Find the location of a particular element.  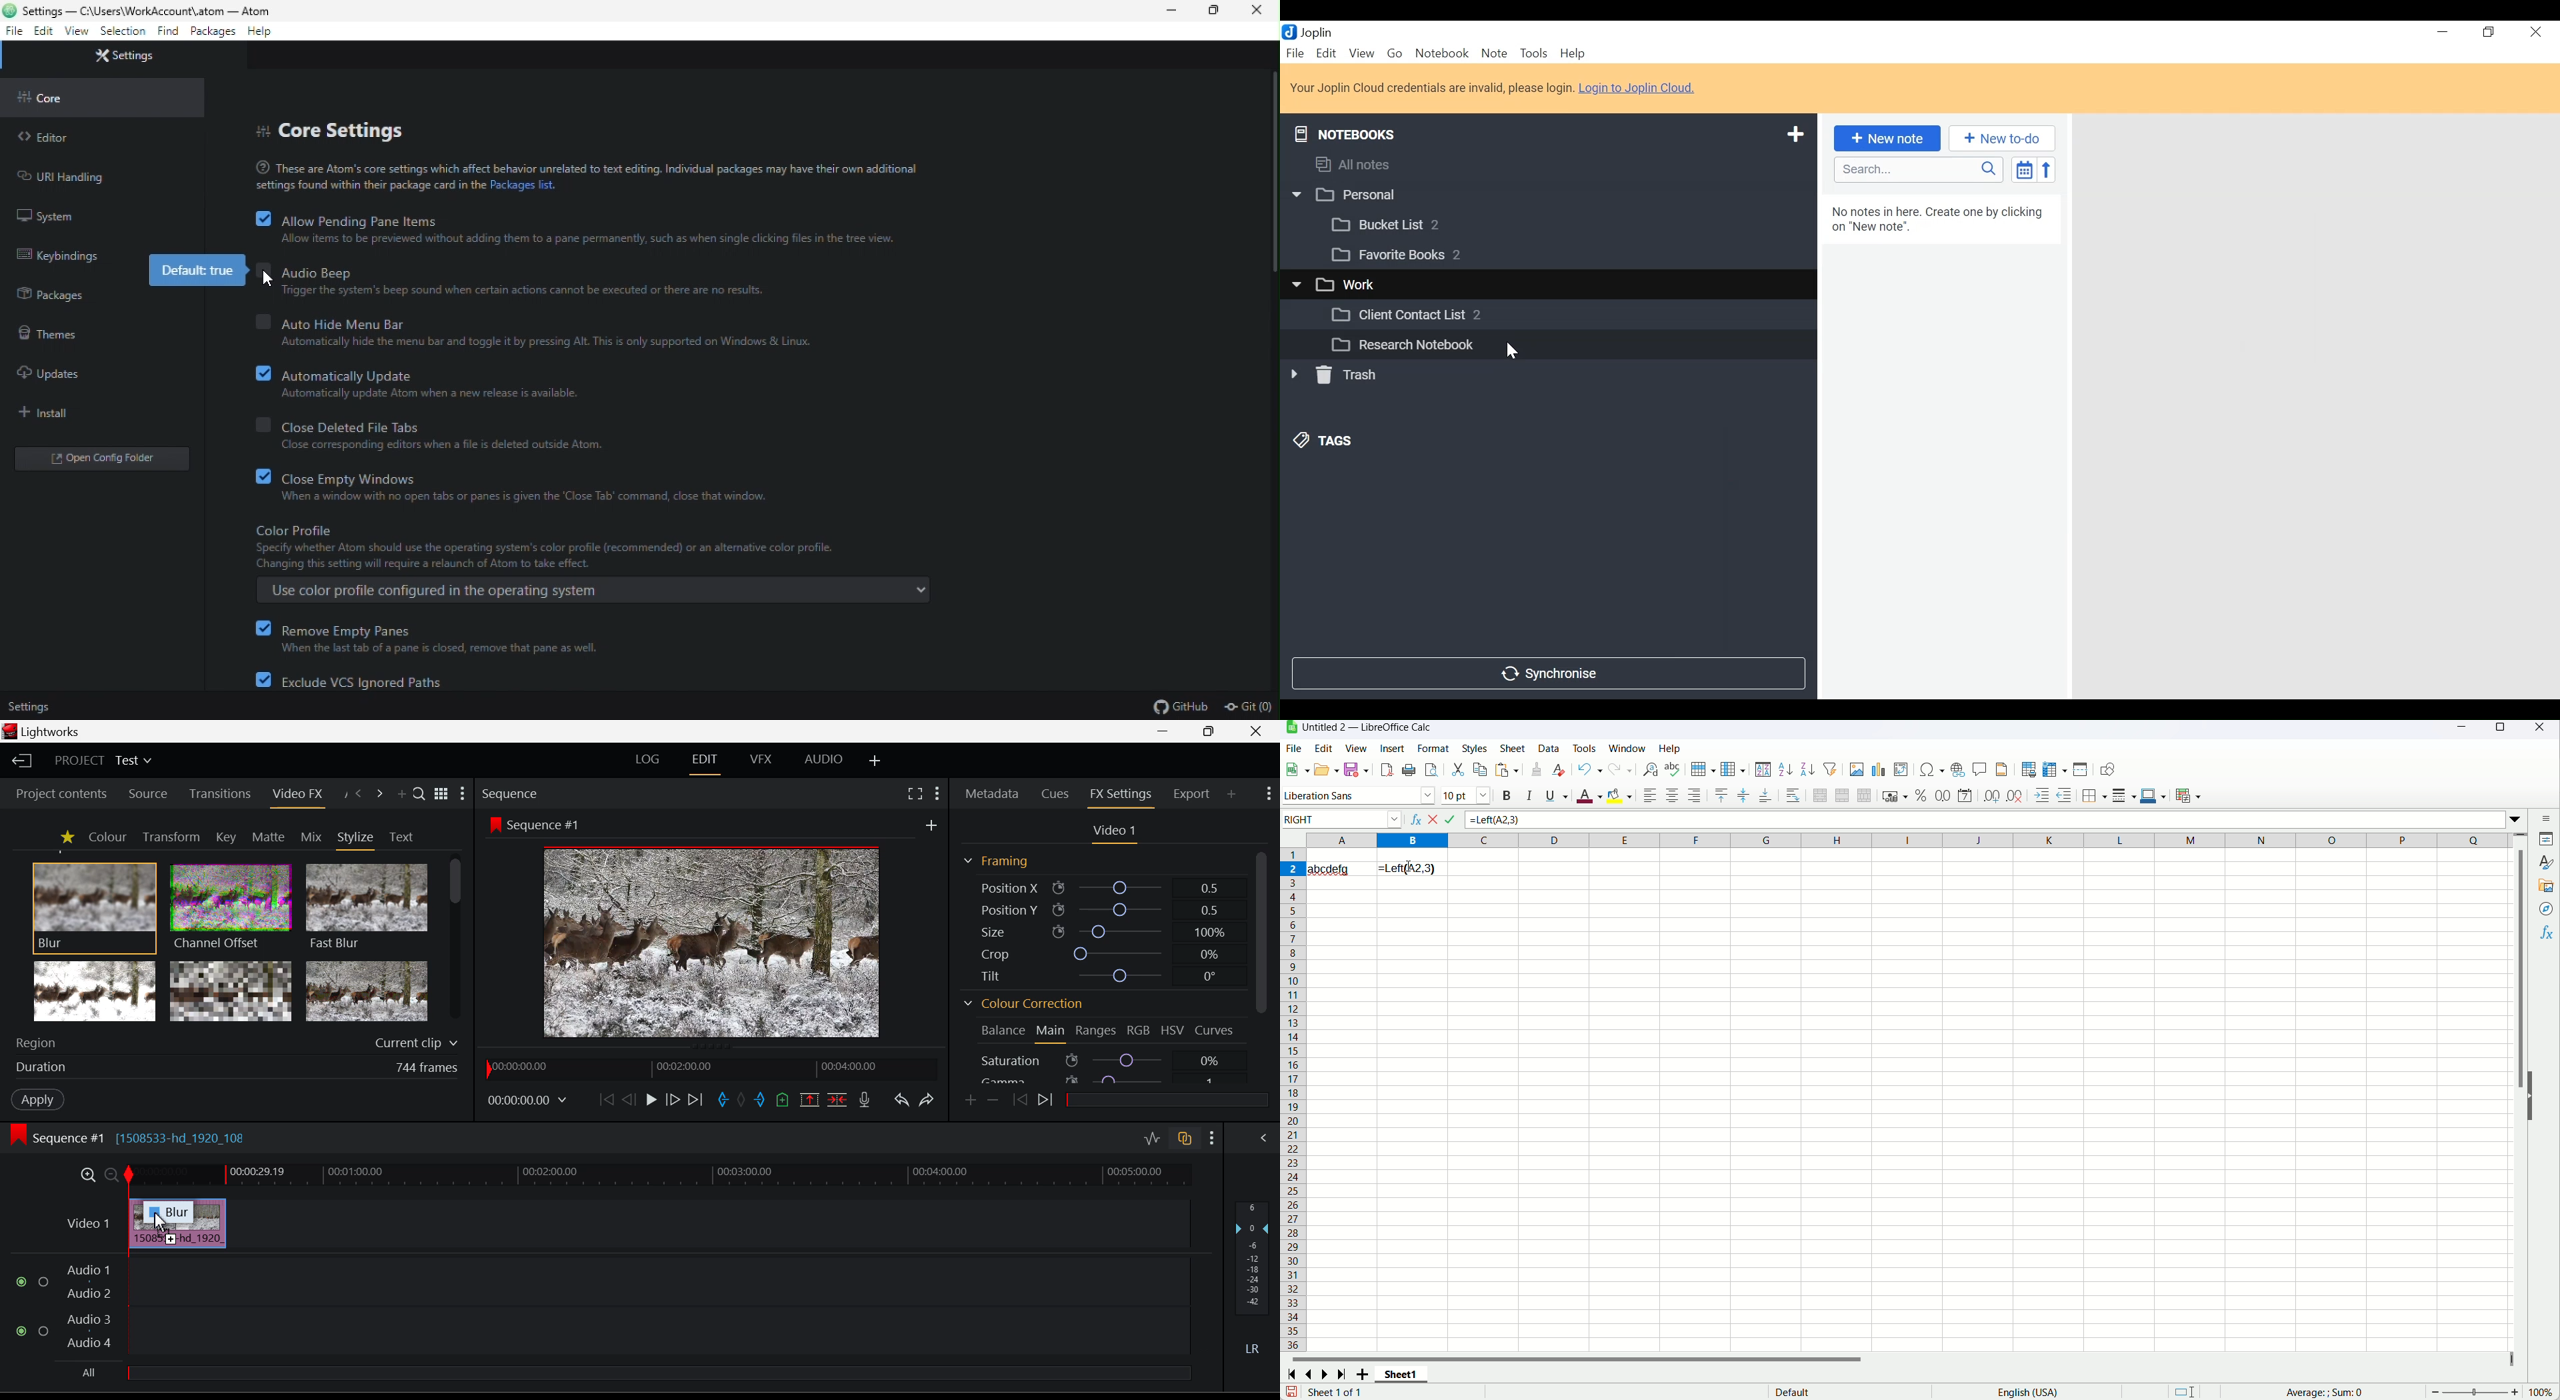

Joplin Desktop Icon is located at coordinates (1315, 31).